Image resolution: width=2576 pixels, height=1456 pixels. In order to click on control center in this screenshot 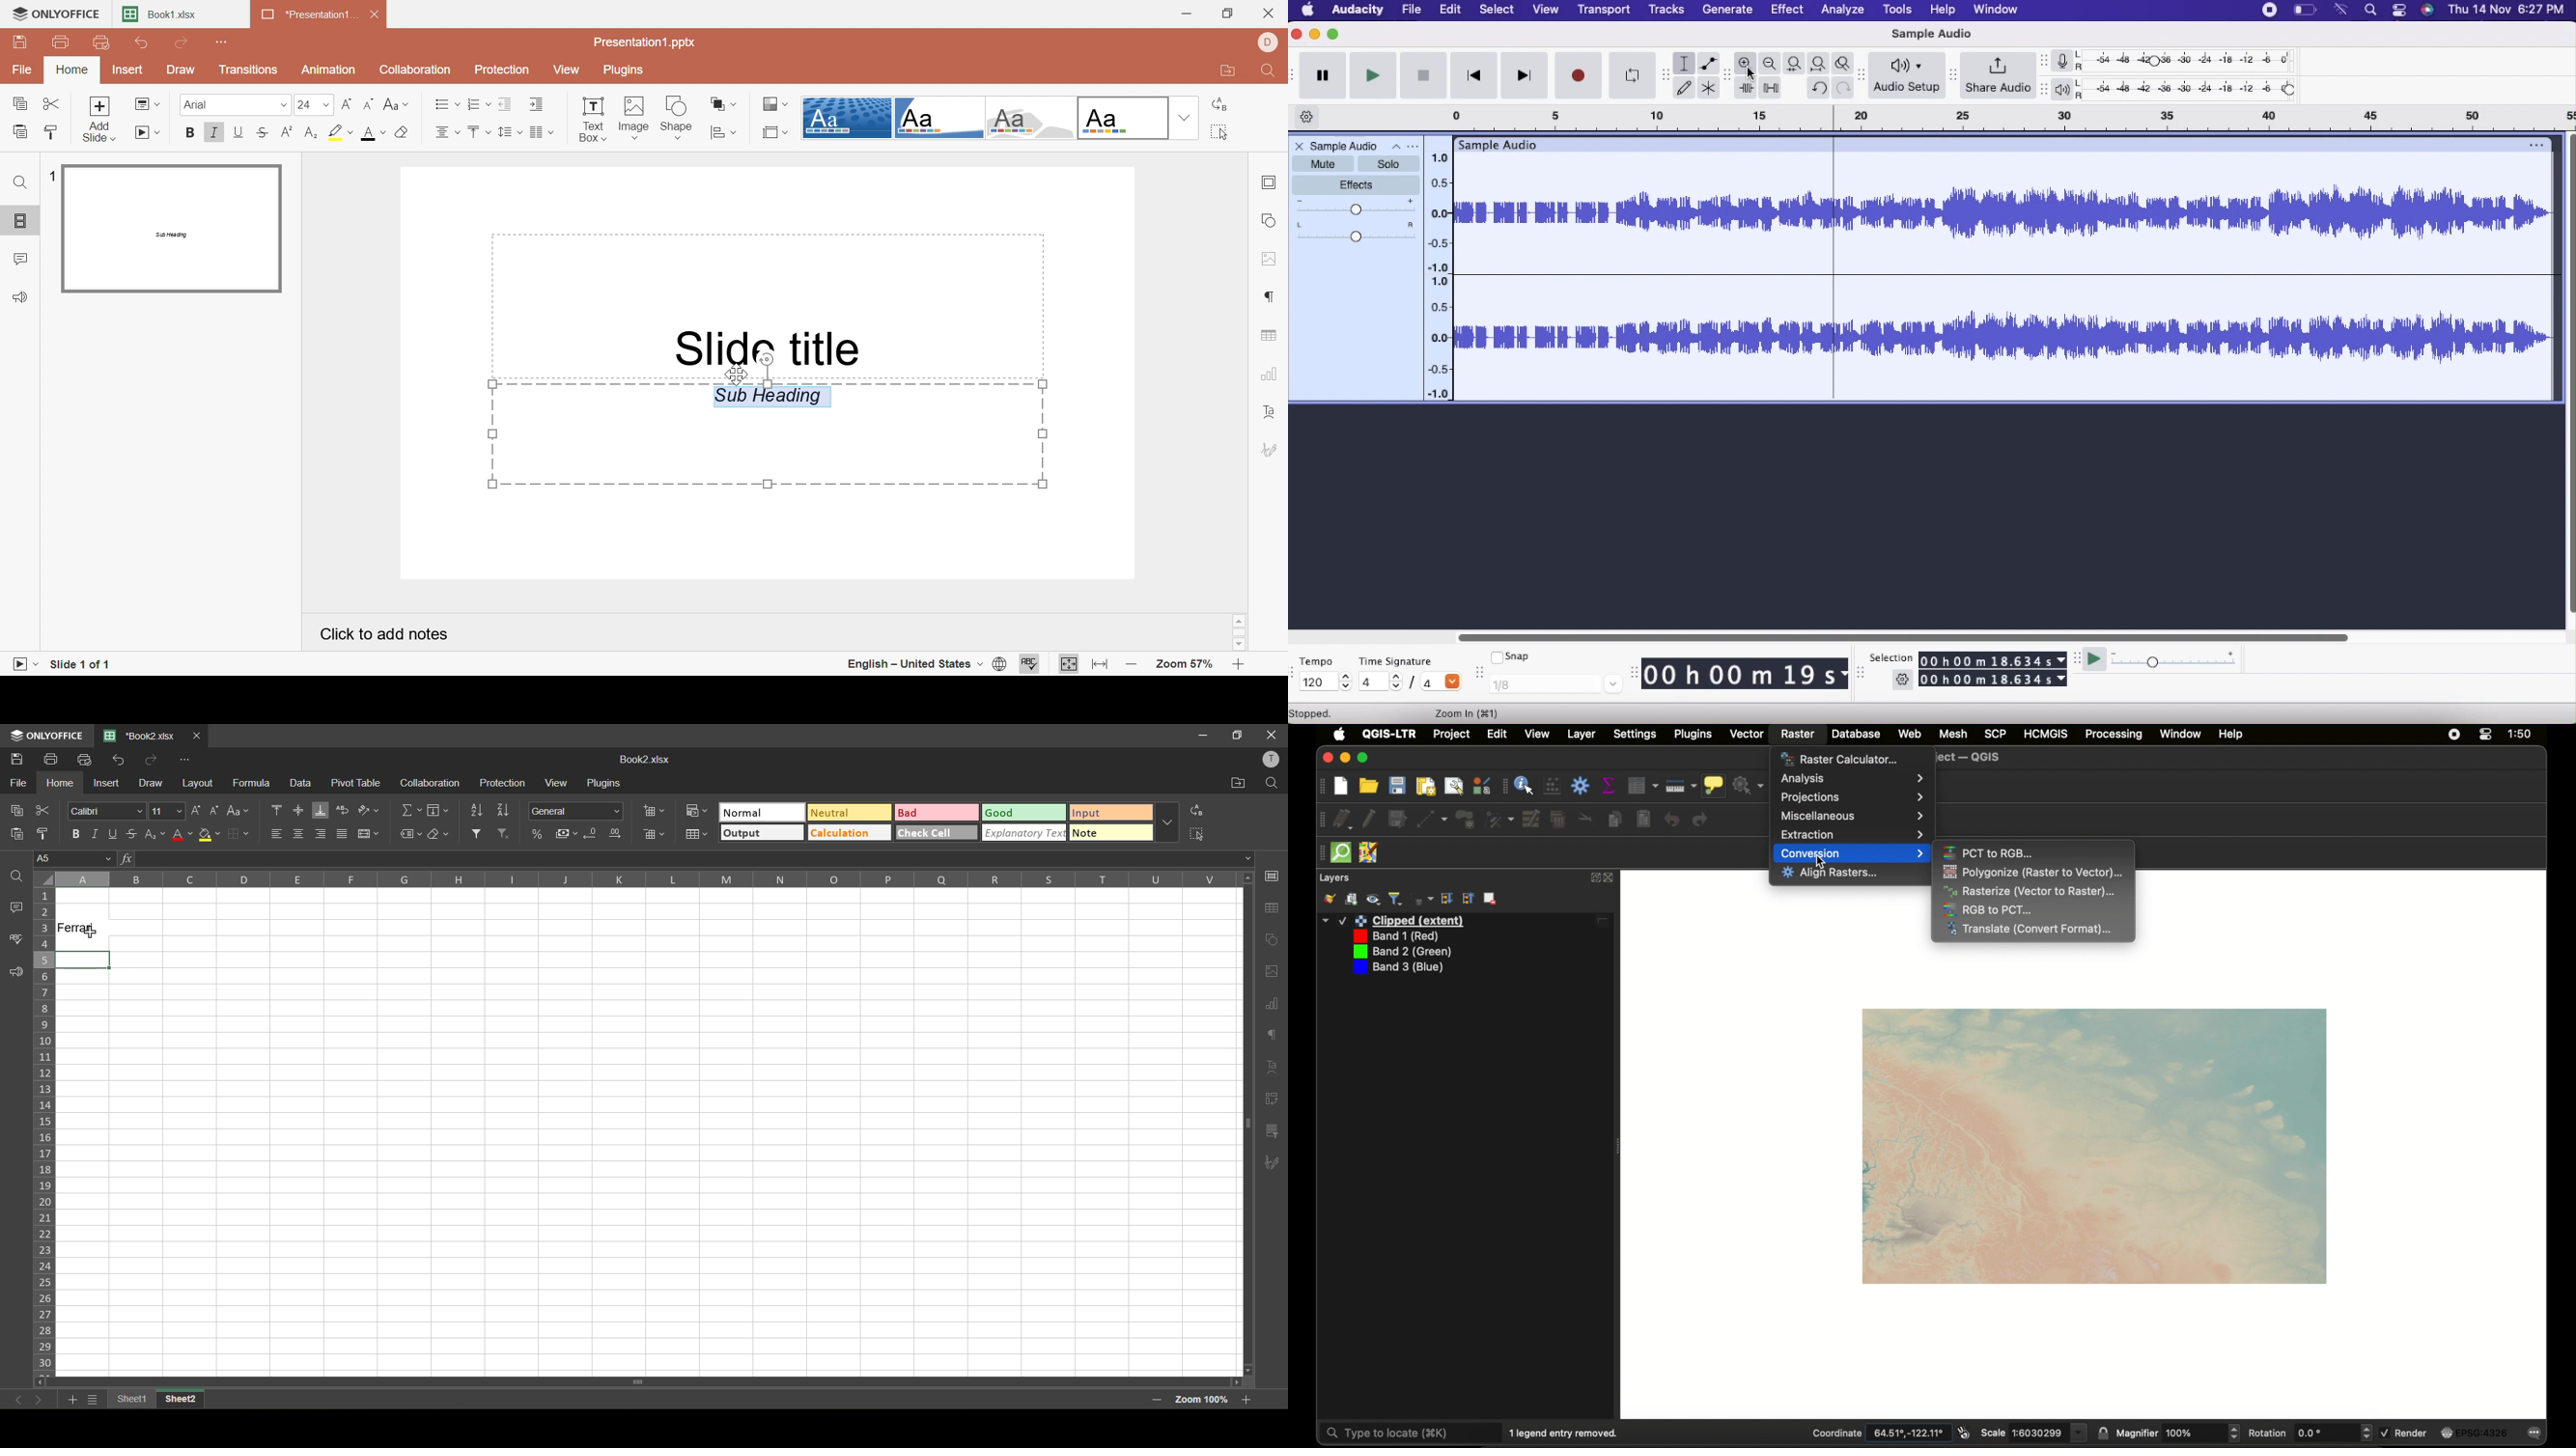, I will do `click(2486, 735)`.